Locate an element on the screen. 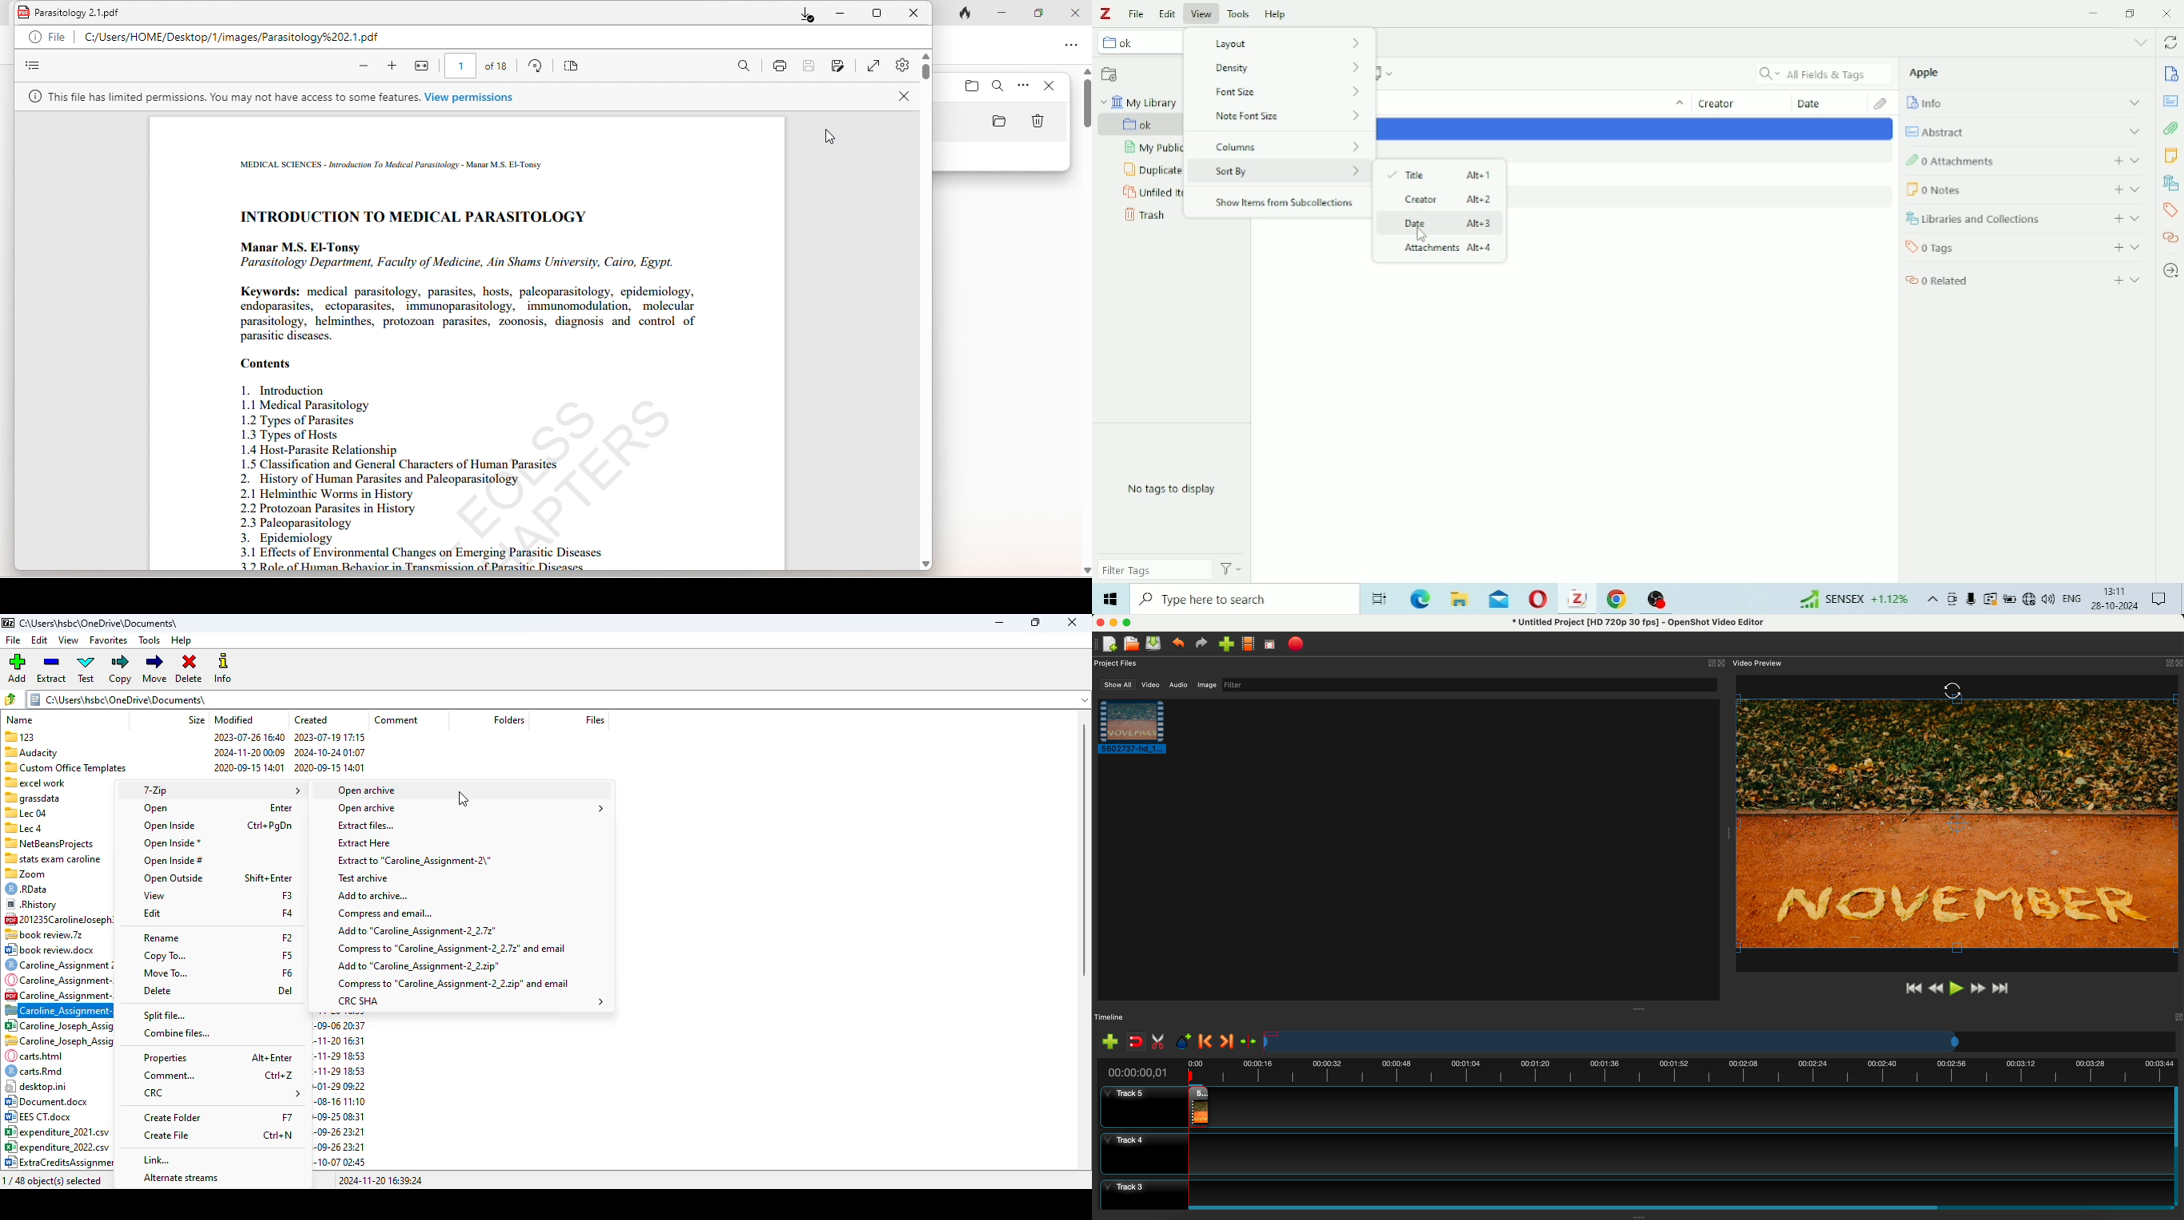  Notes is located at coordinates (2173, 157).